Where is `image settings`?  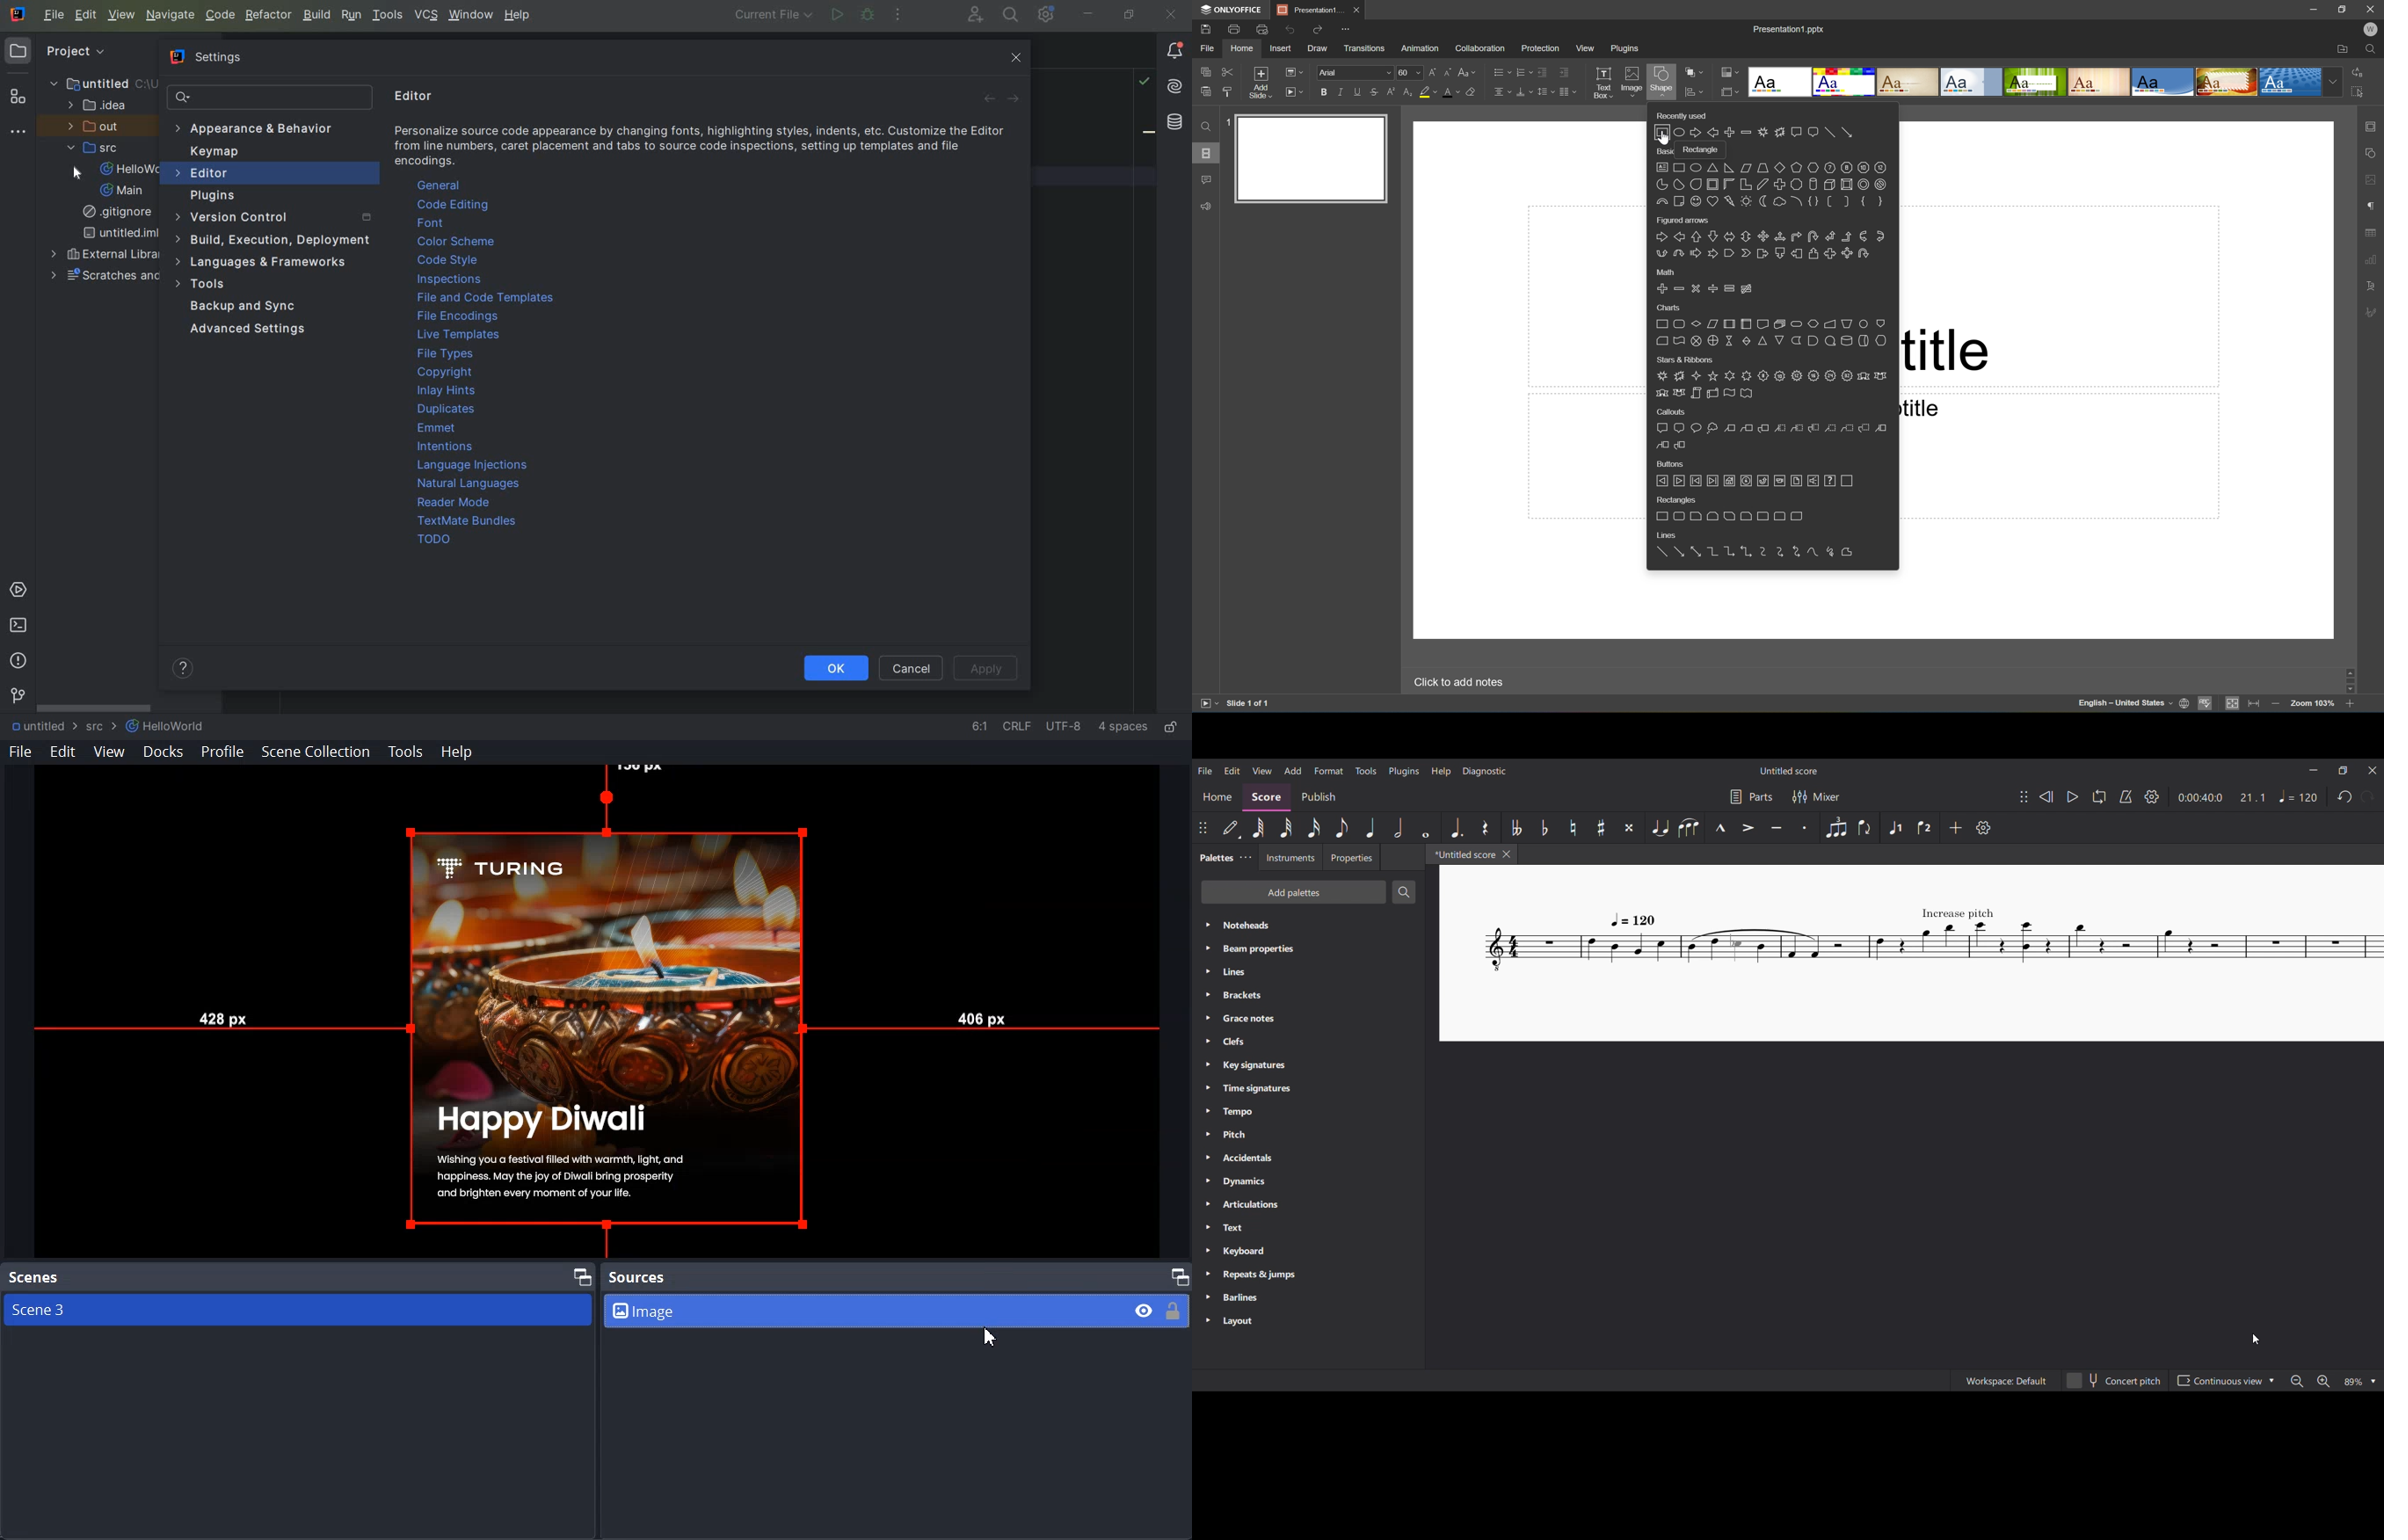 image settings is located at coordinates (2370, 182).